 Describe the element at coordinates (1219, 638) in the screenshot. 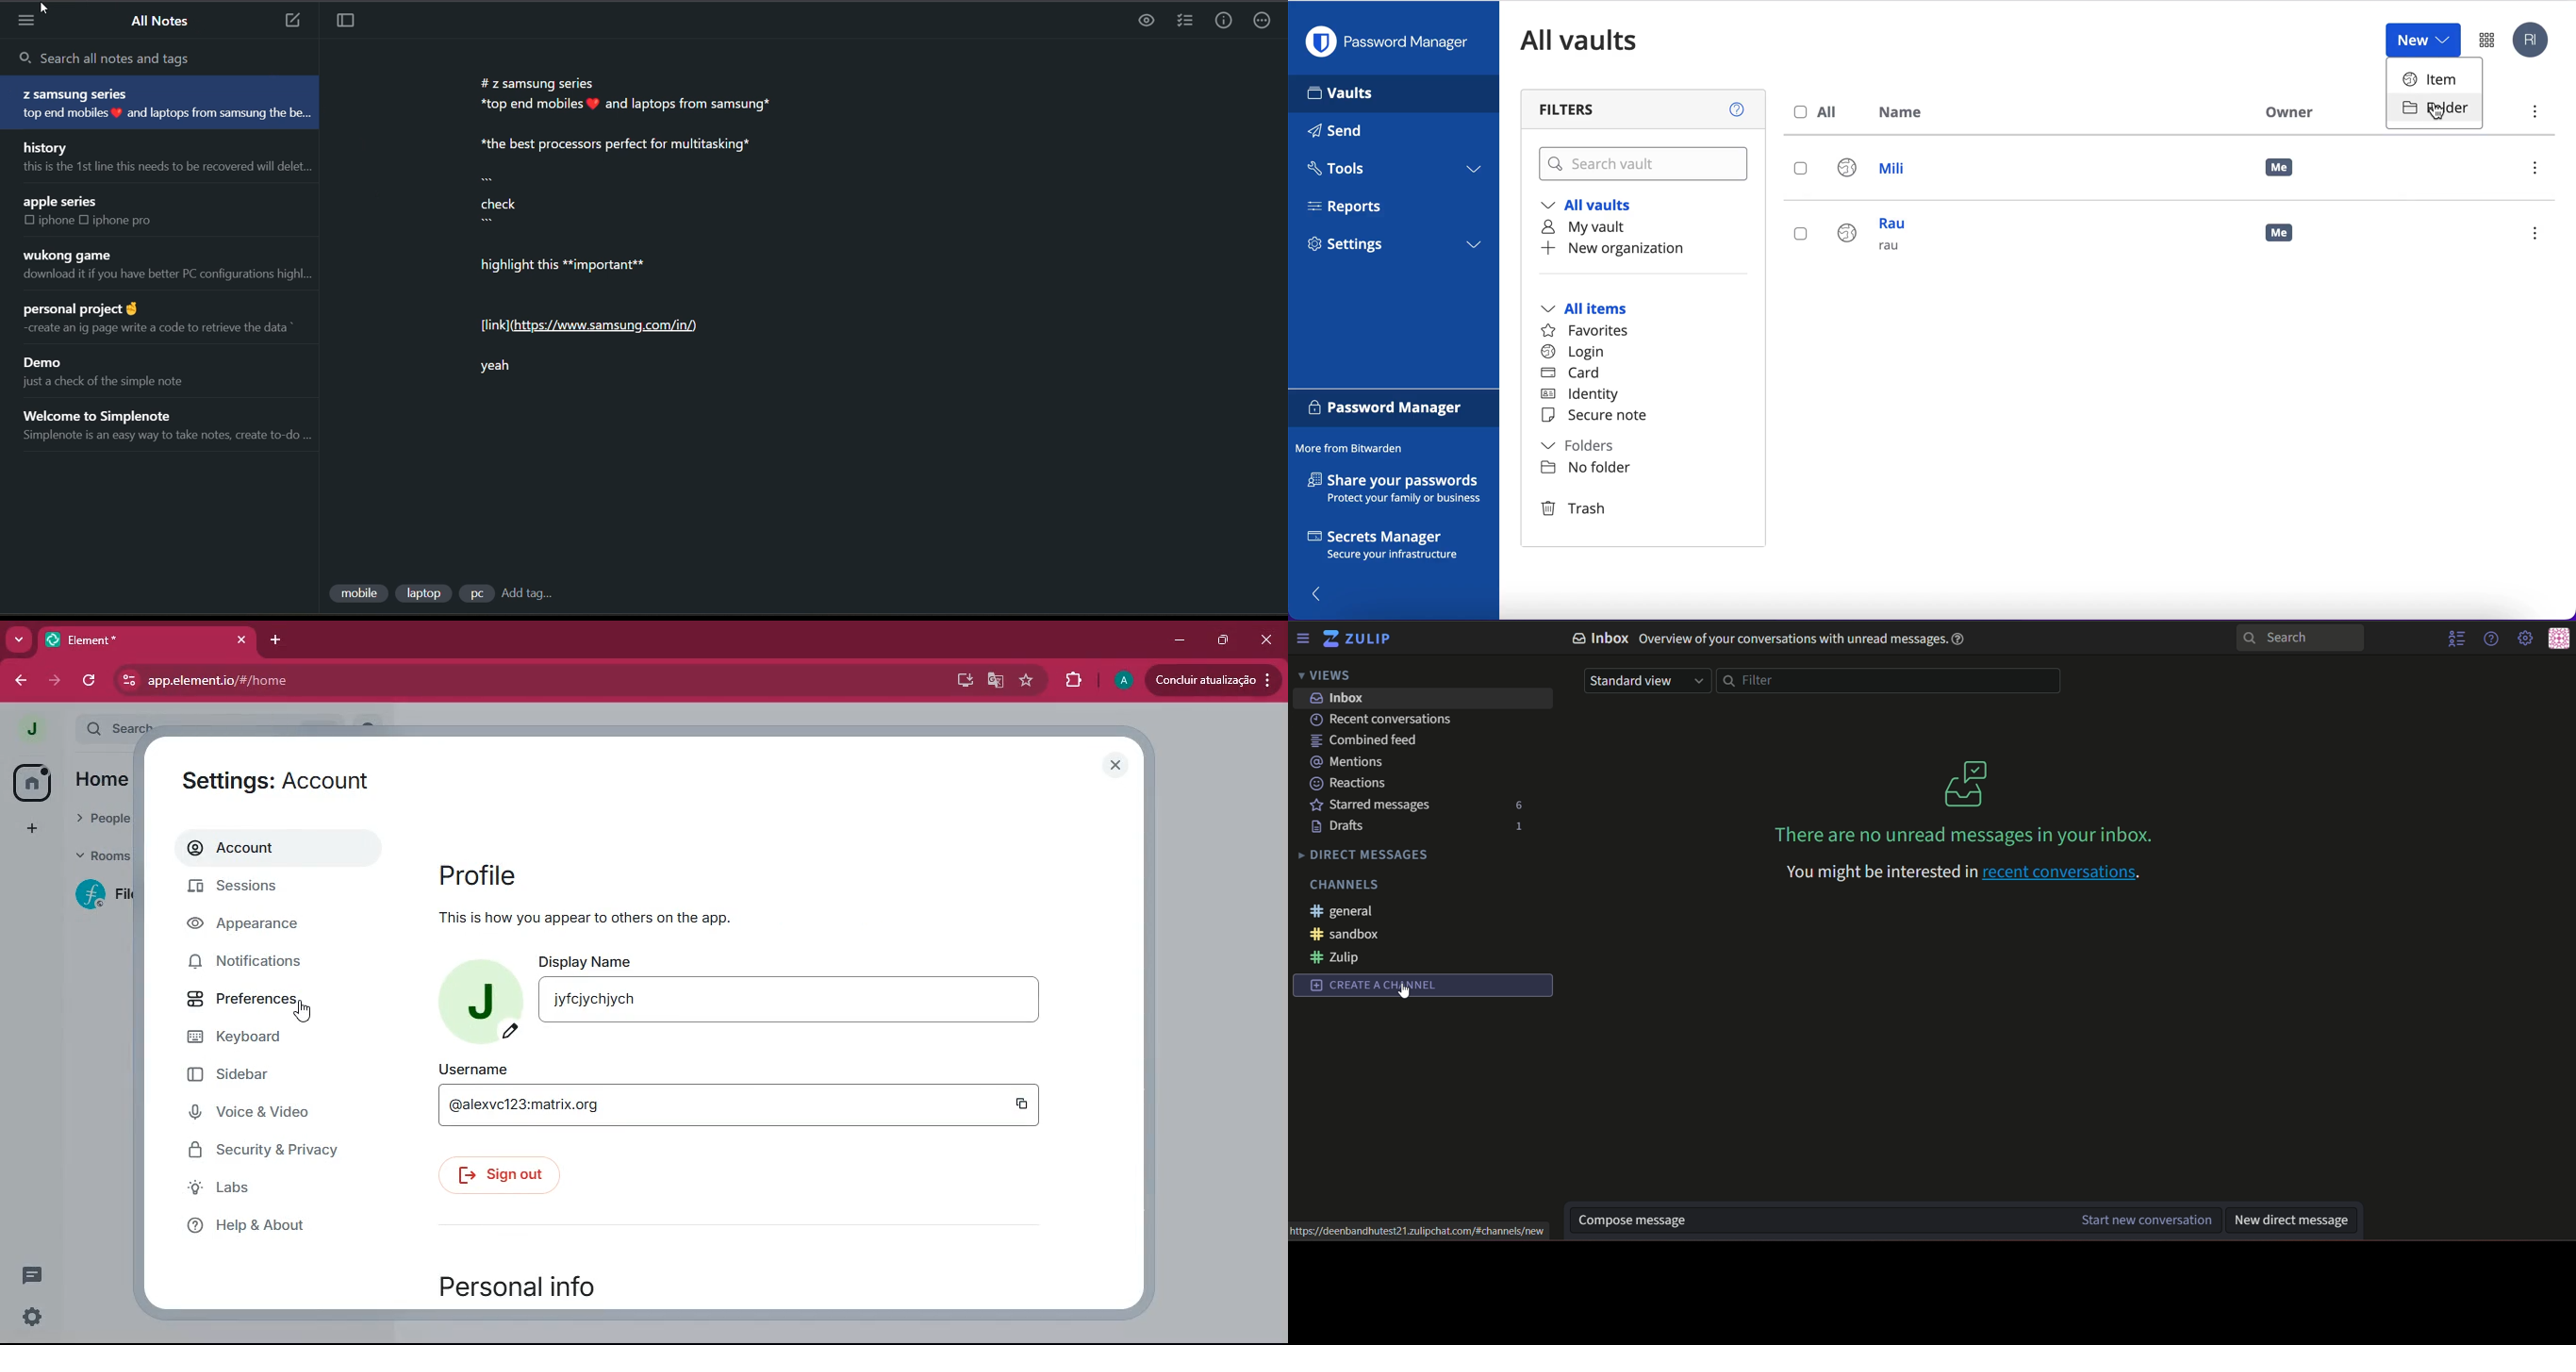

I see `maximize` at that location.